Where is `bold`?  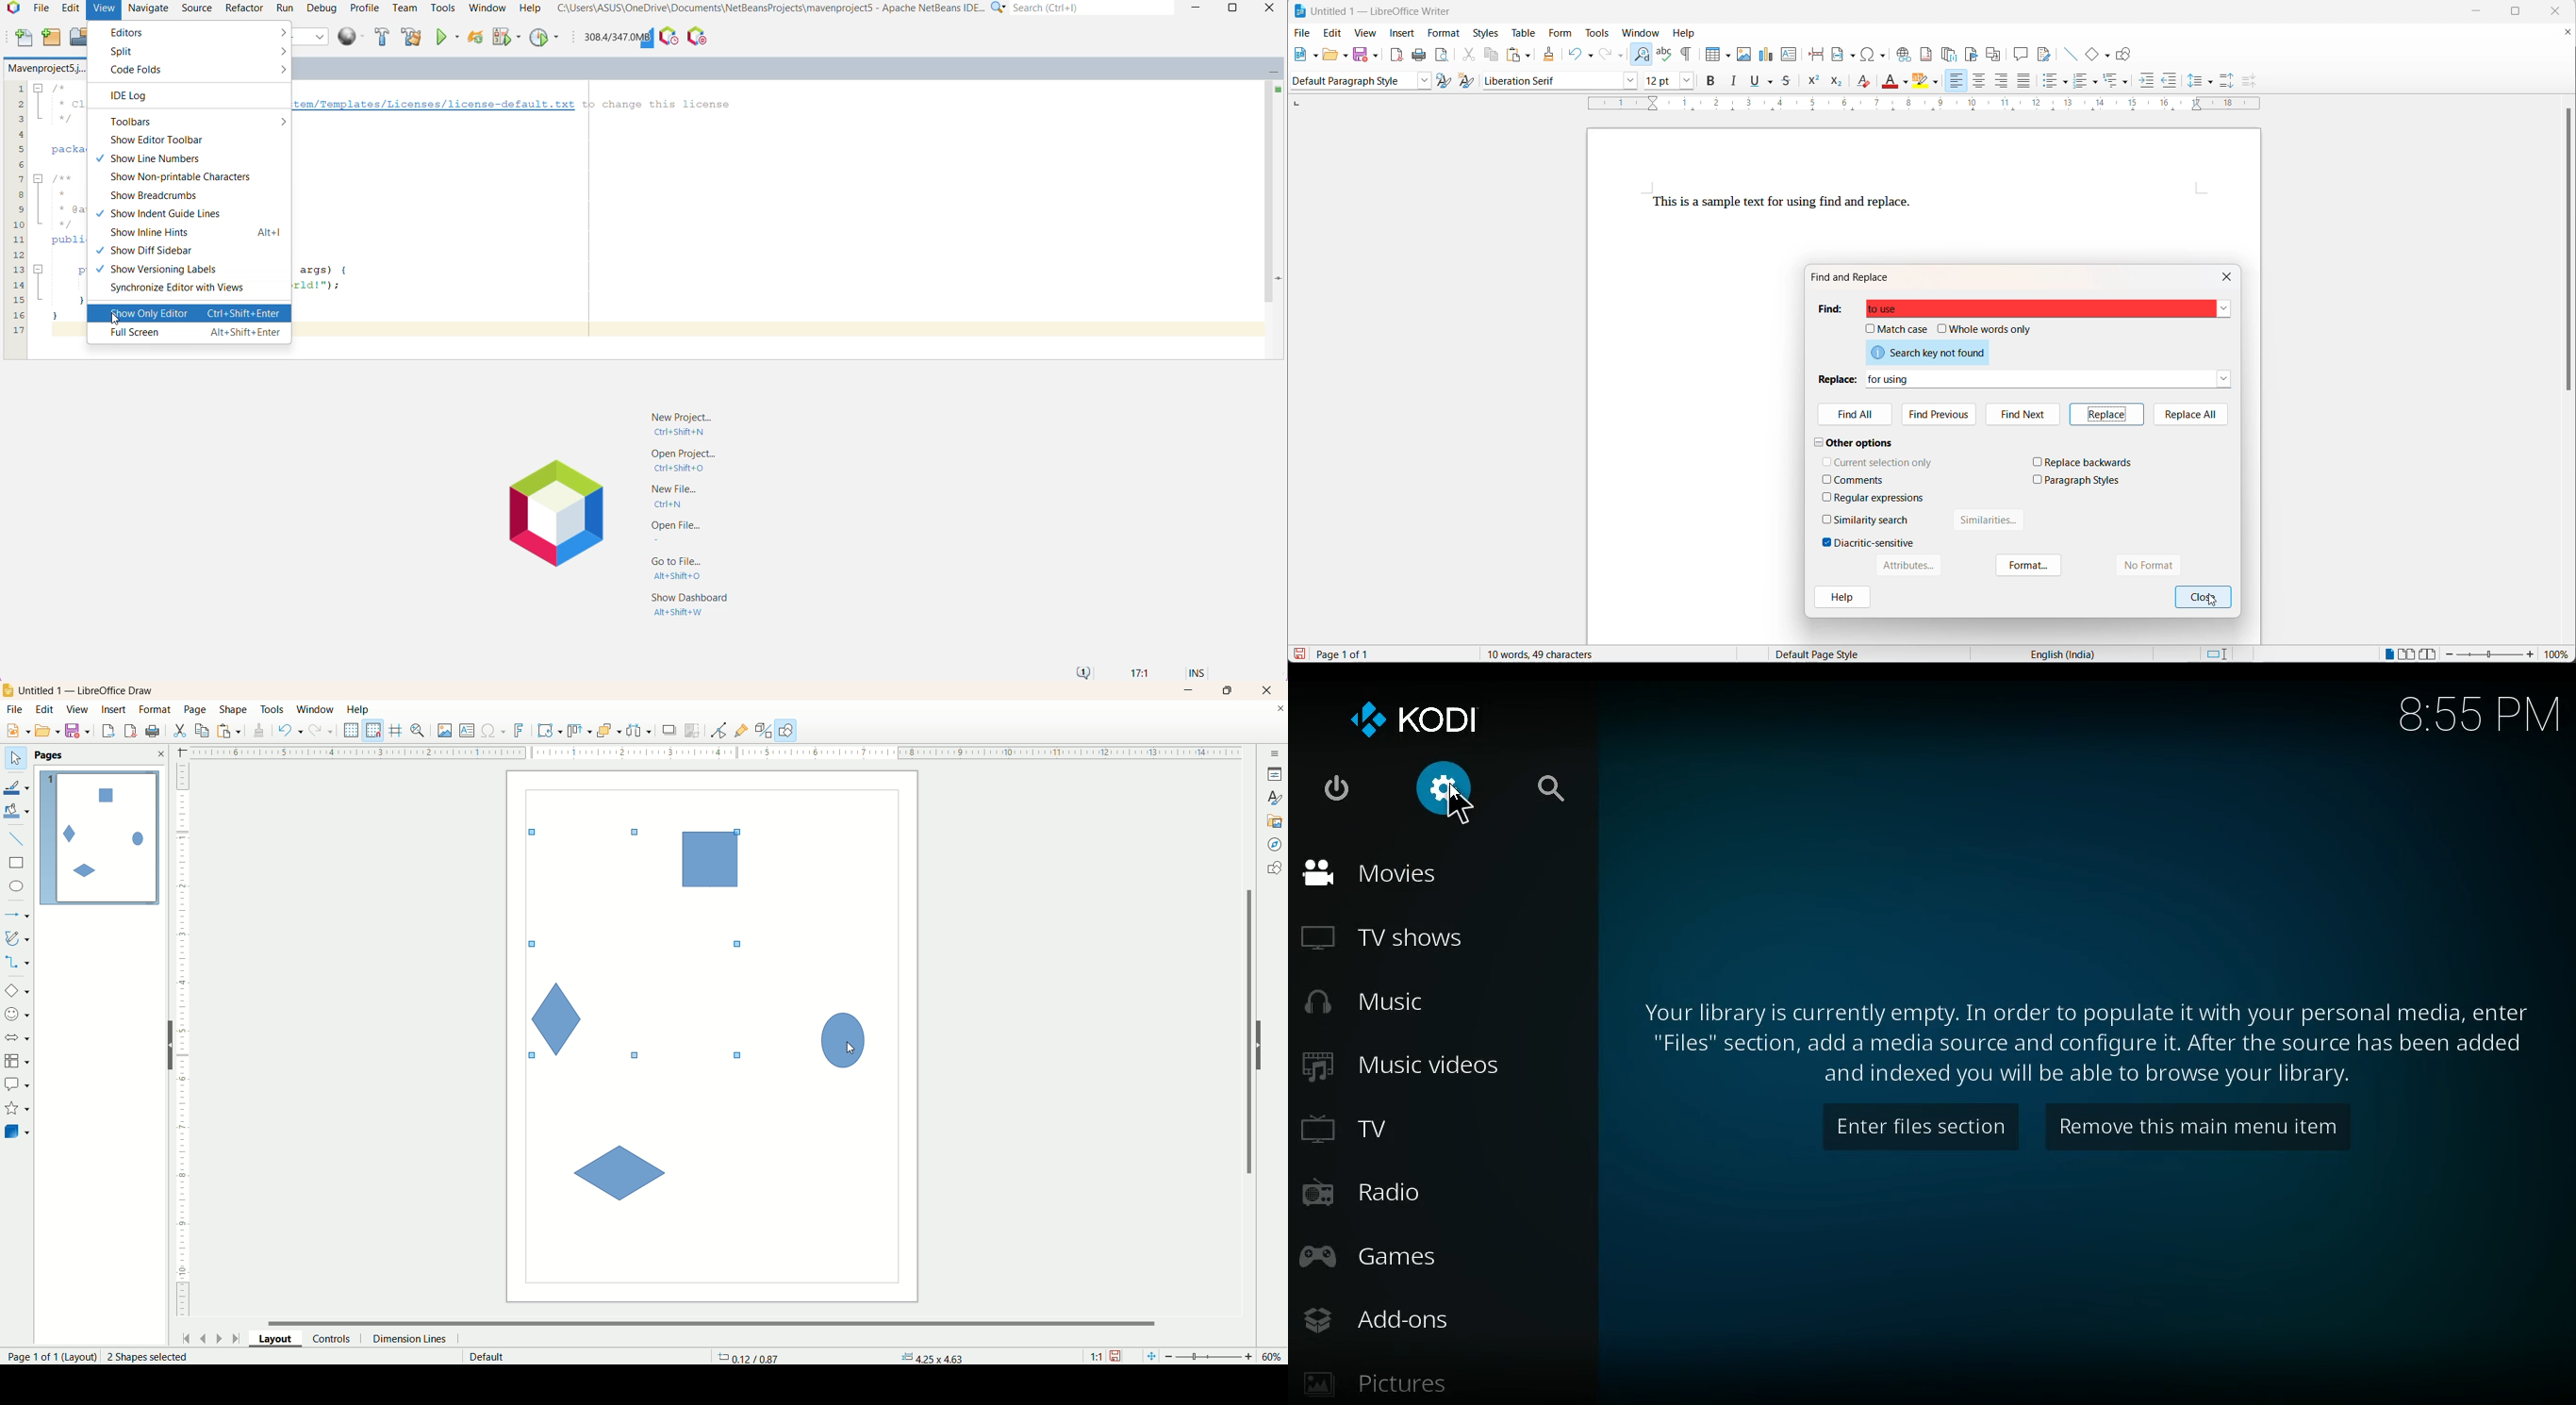
bold is located at coordinates (1712, 83).